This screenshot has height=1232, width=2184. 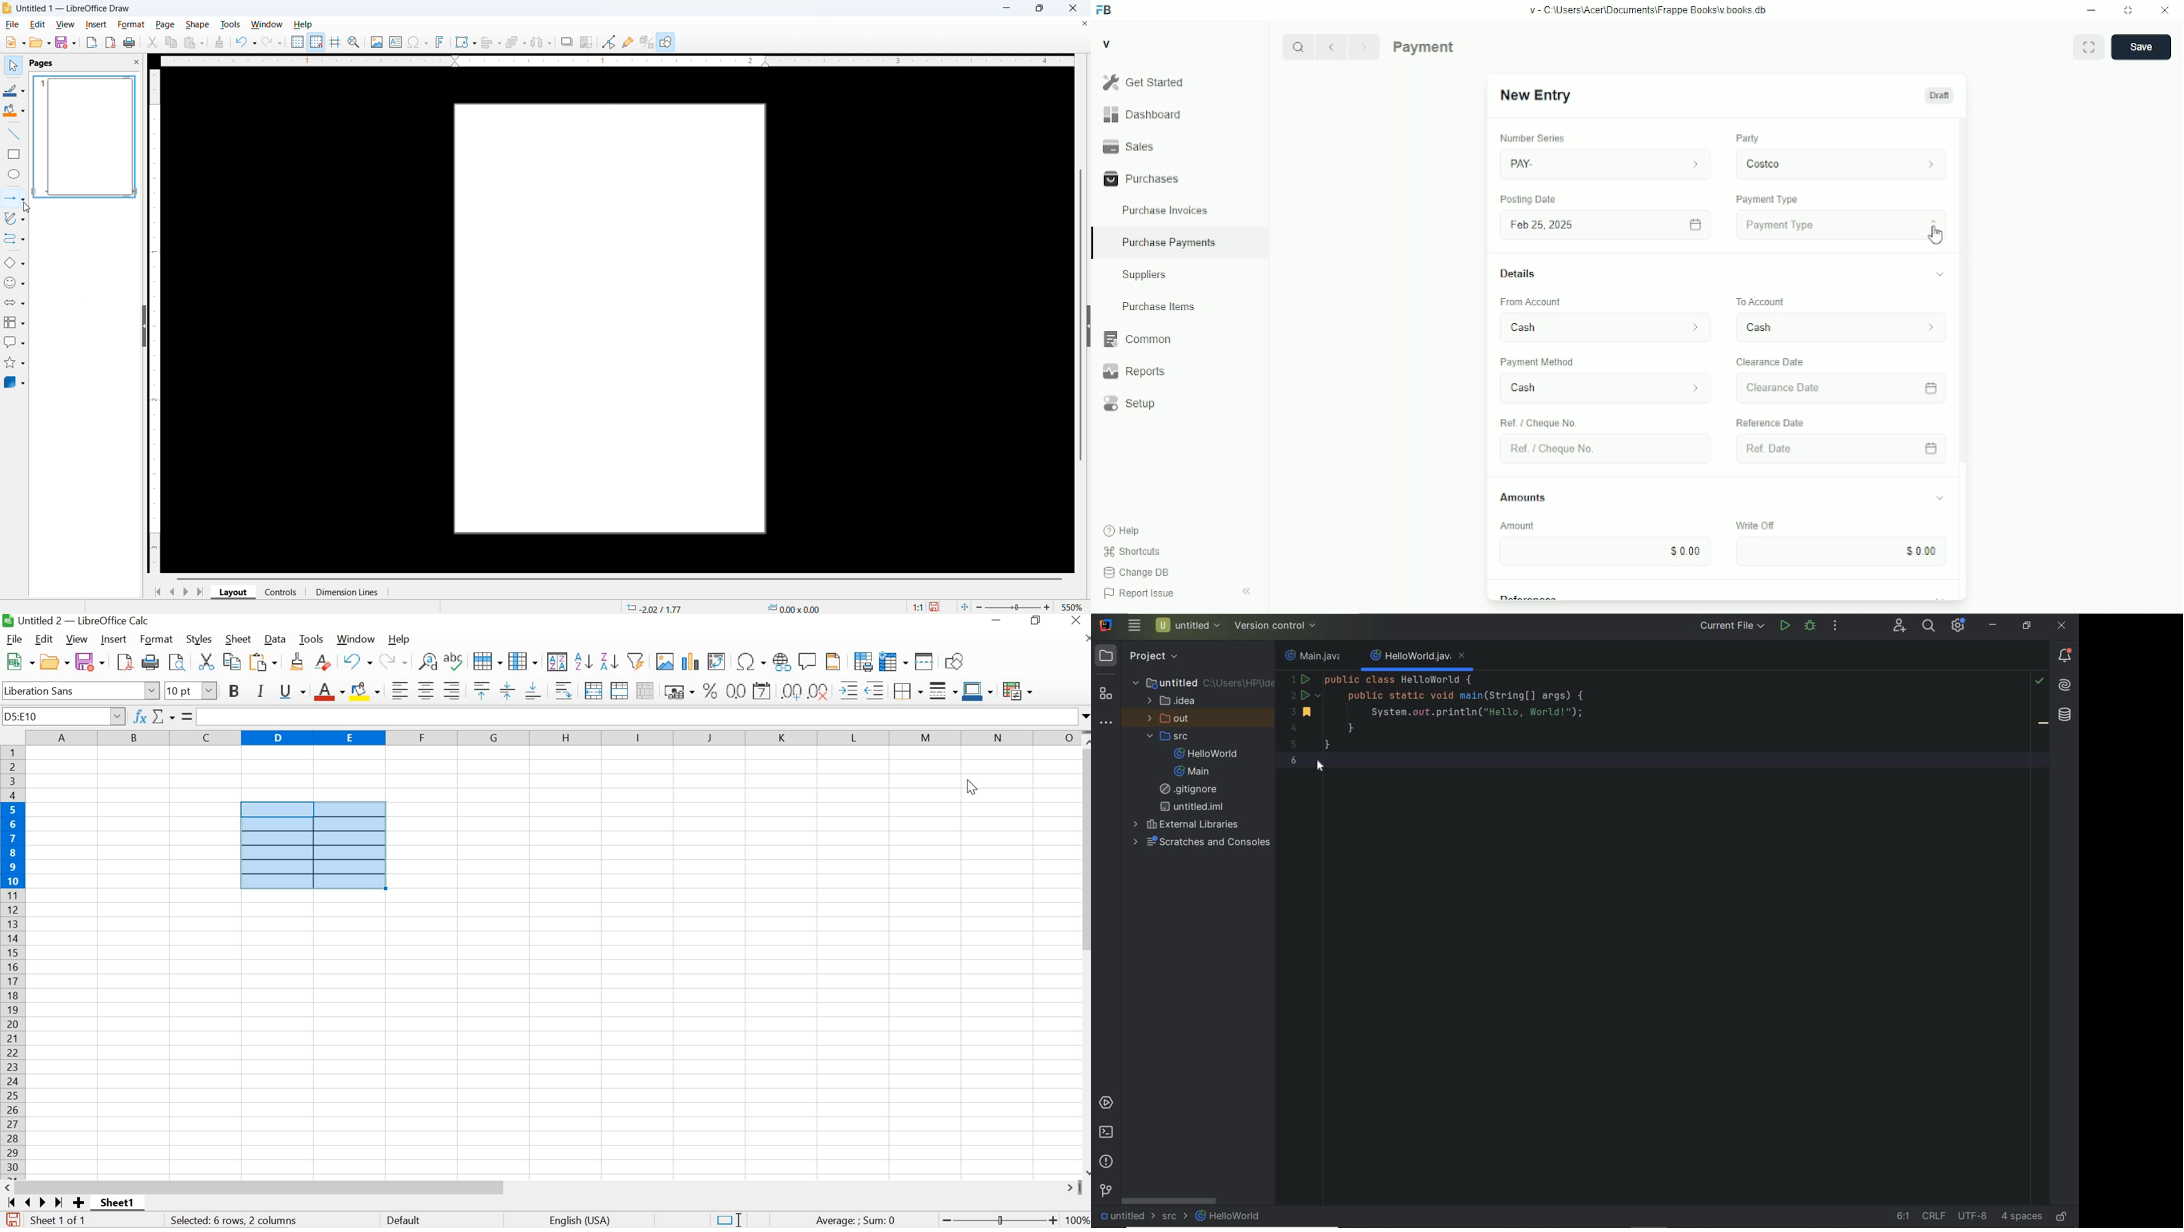 What do you see at coordinates (155, 639) in the screenshot?
I see `FORMAT` at bounding box center [155, 639].